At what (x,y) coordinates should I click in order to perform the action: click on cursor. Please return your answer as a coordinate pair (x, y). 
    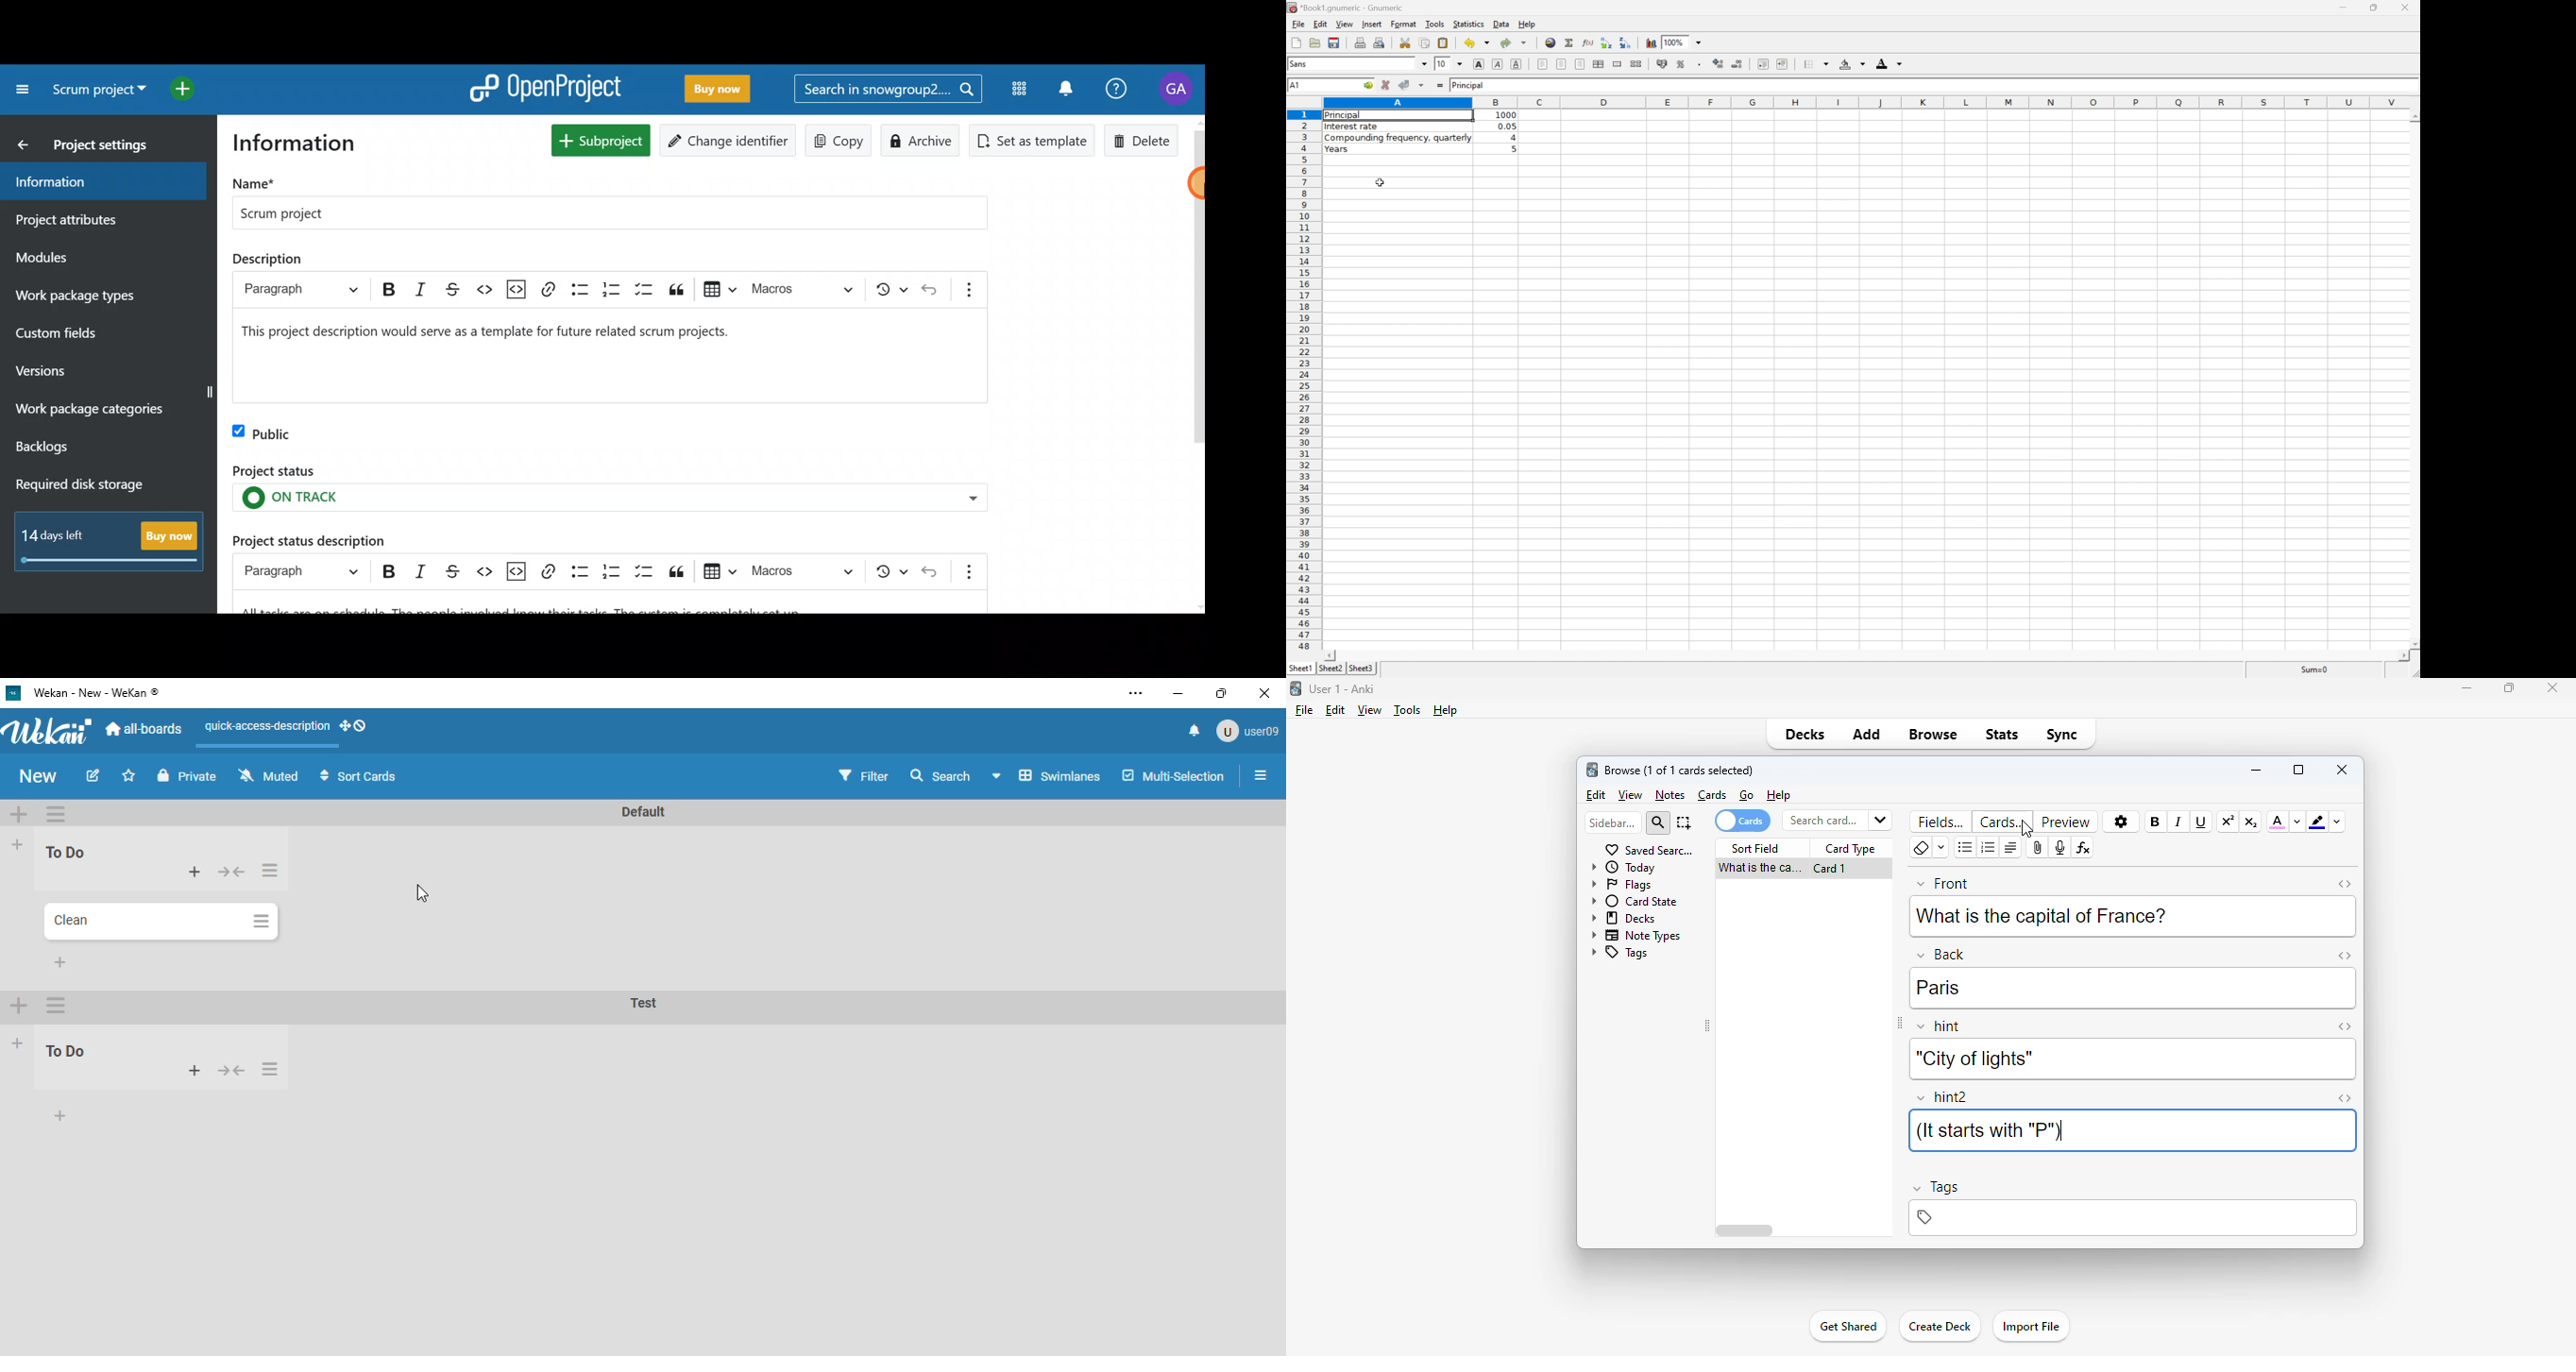
    Looking at the image, I should click on (1379, 182).